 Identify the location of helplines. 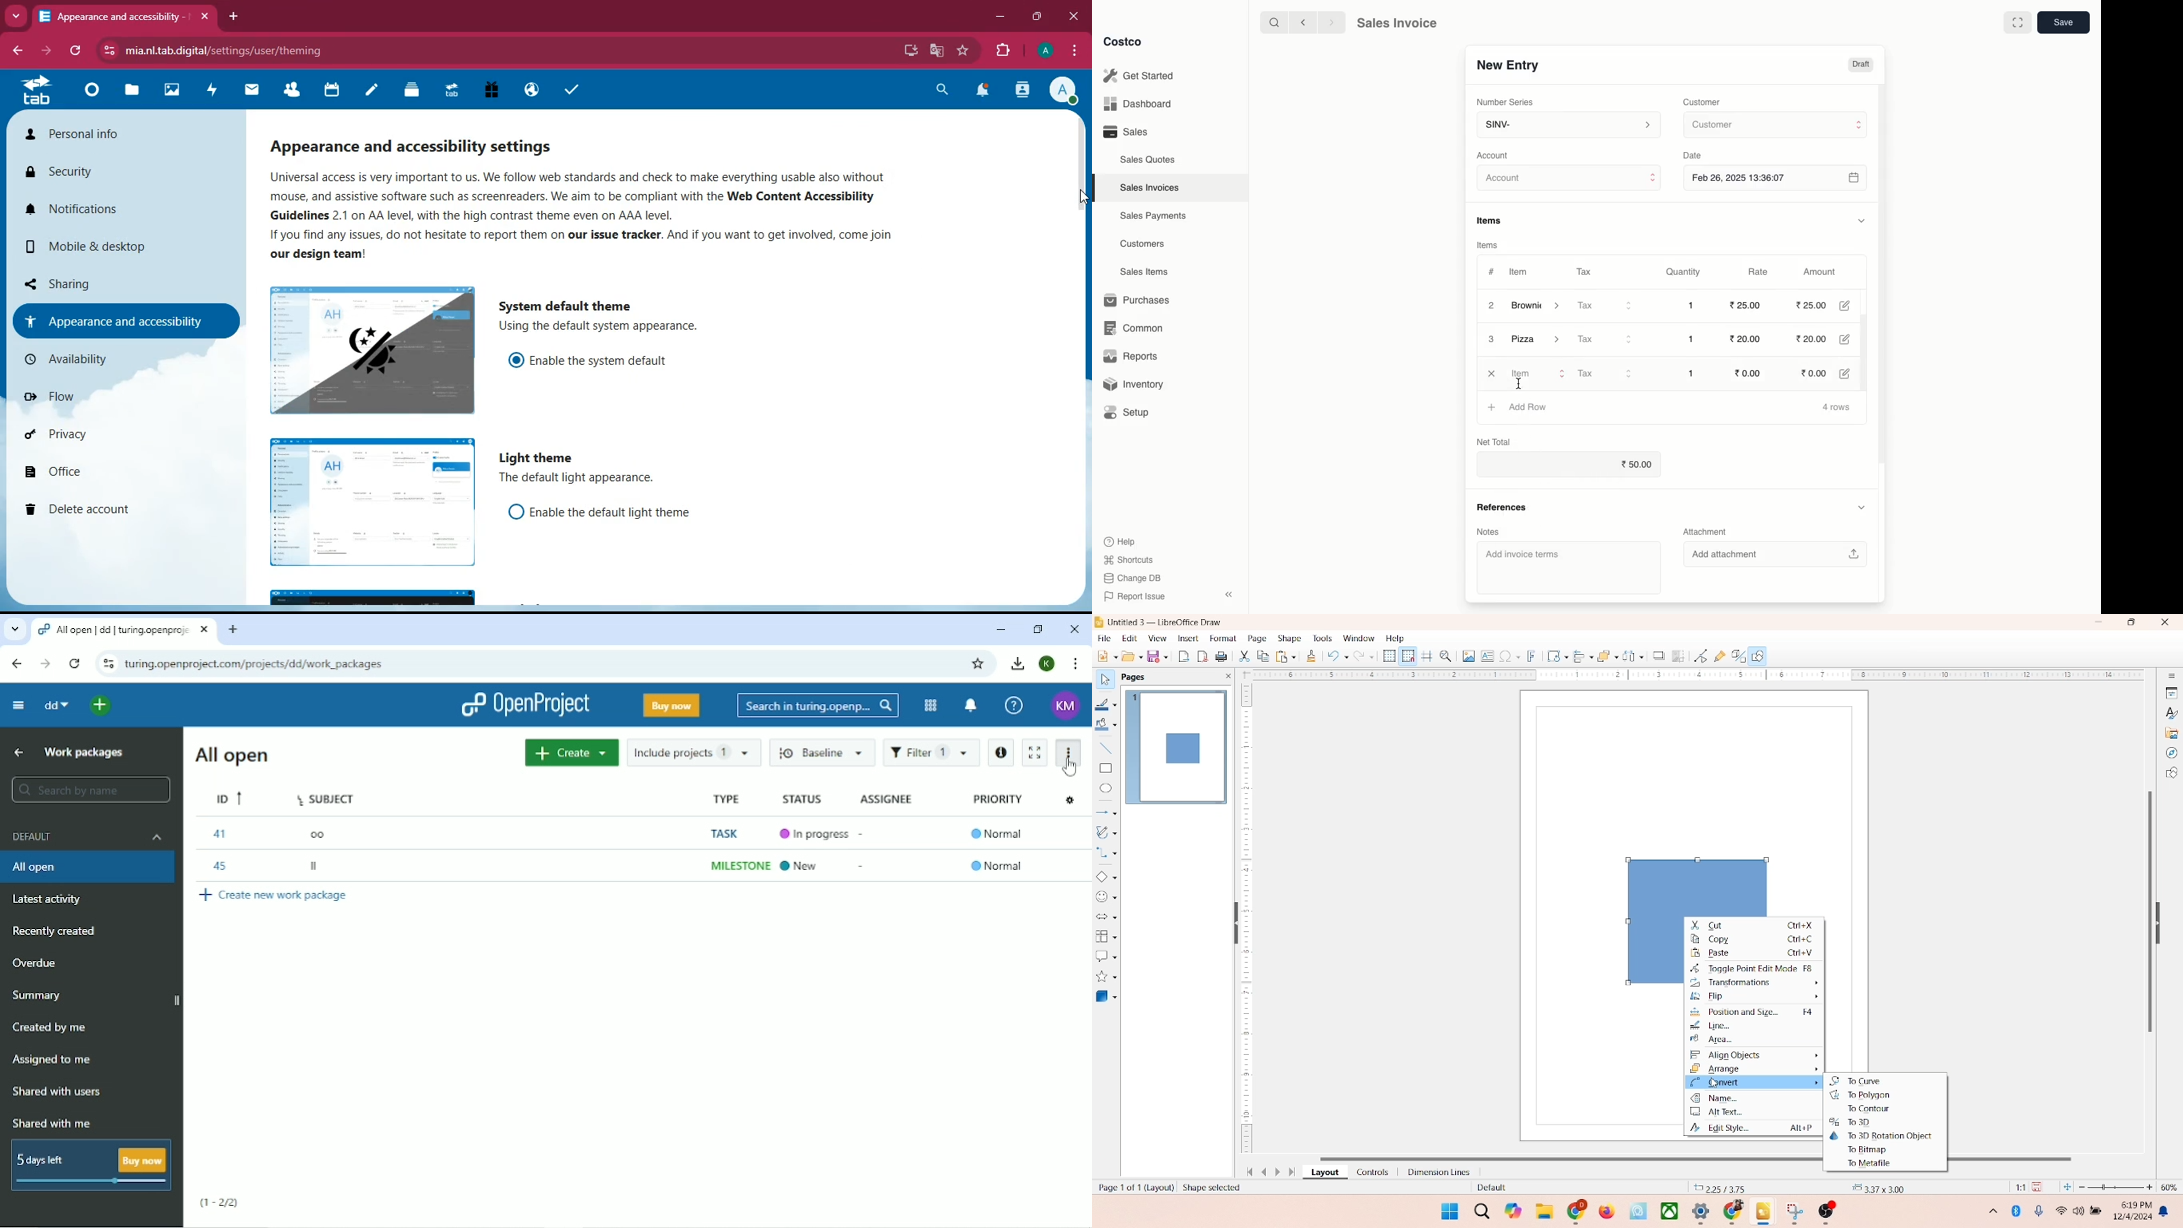
(1426, 657).